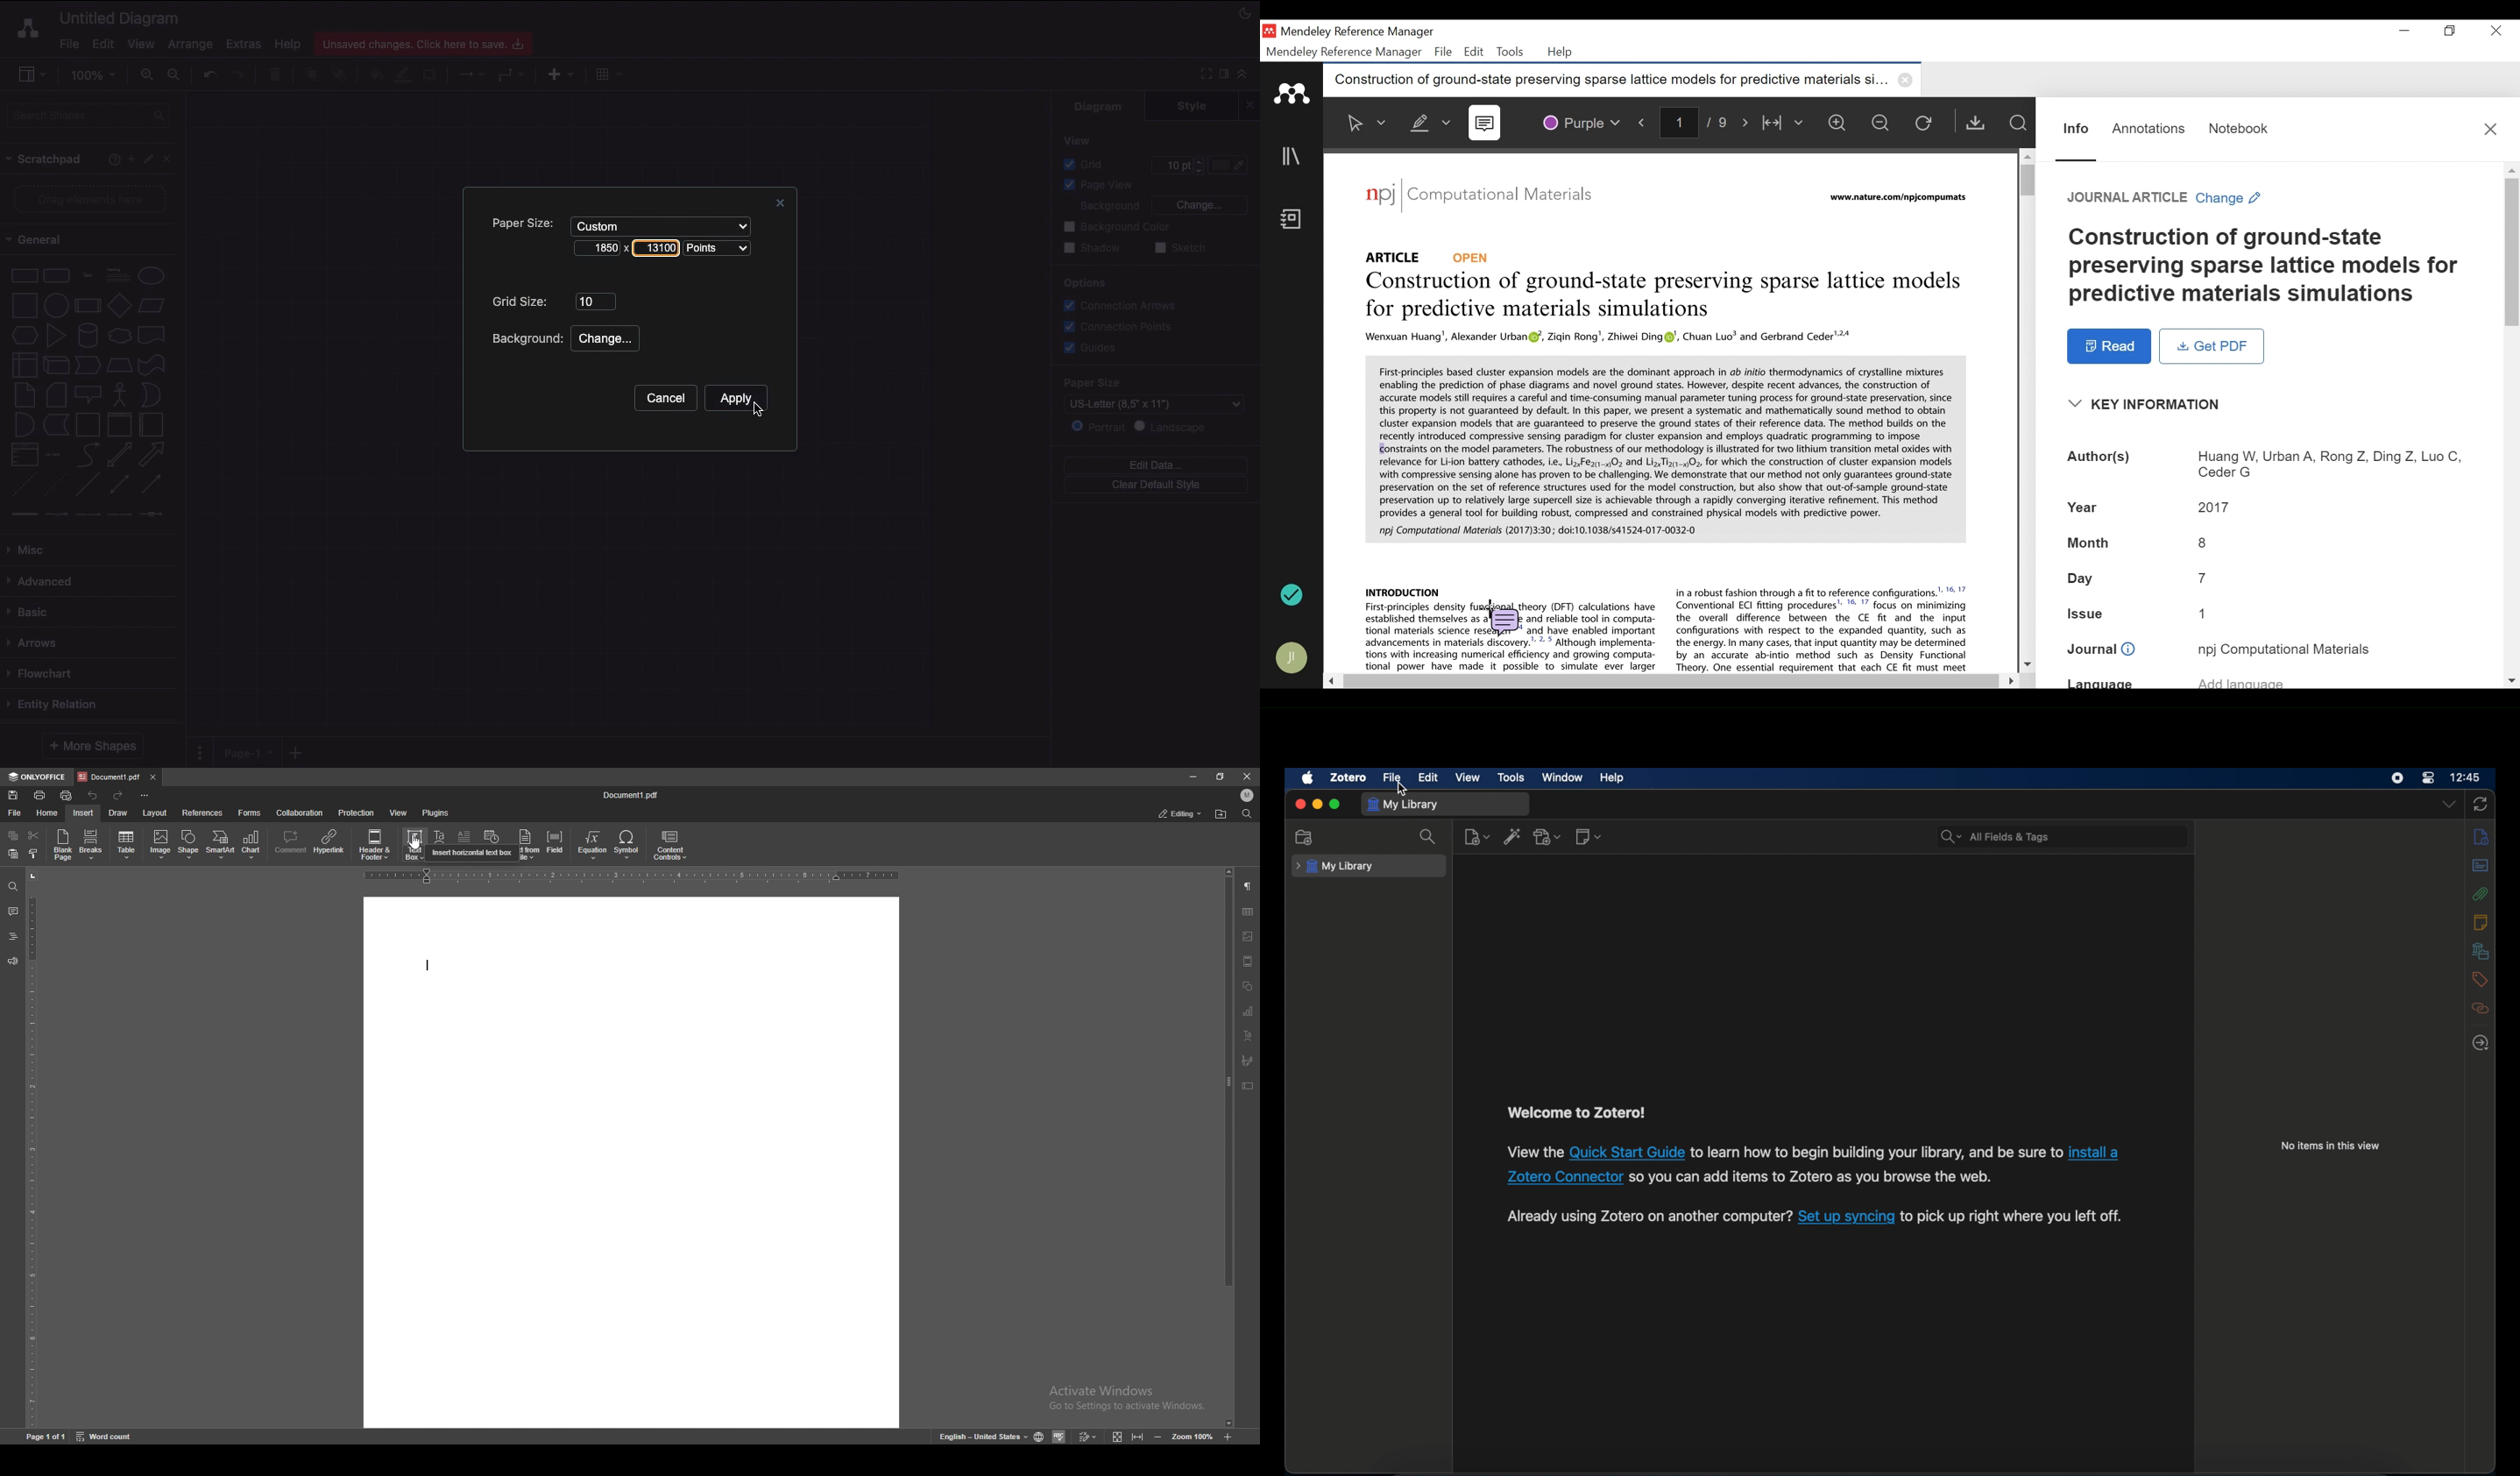 This screenshot has height=1484, width=2520. Describe the element at coordinates (25, 426) in the screenshot. I see `And` at that location.